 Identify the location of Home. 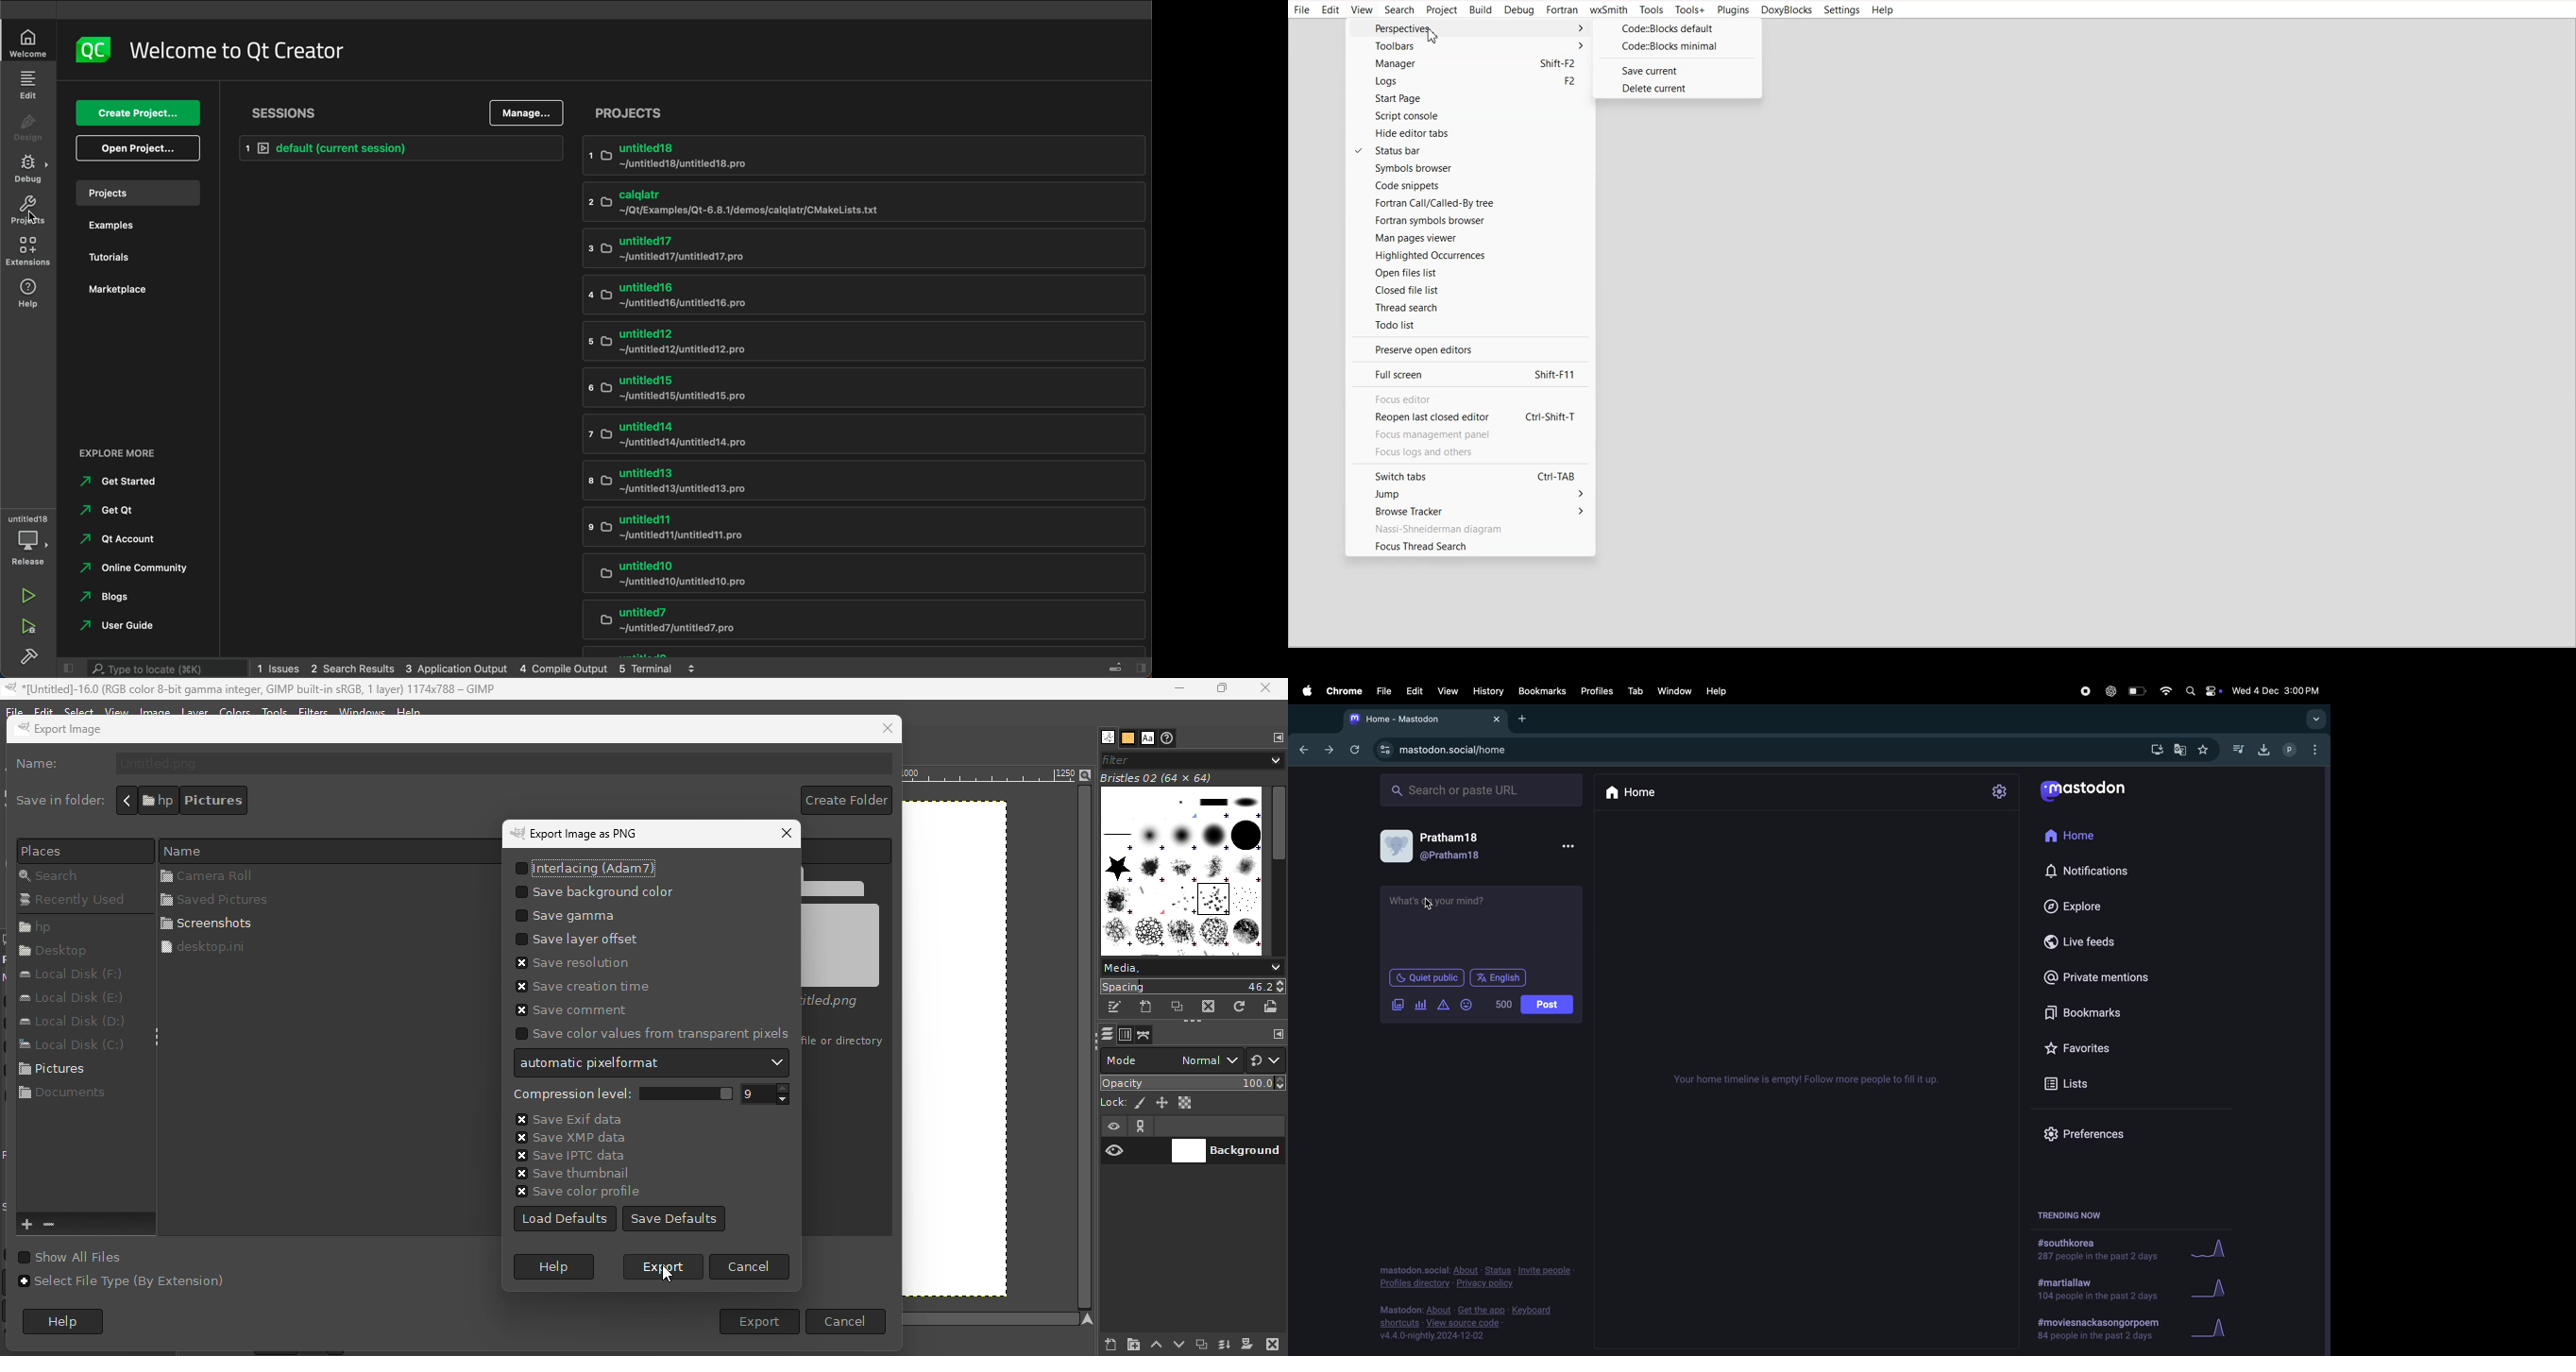
(2081, 837).